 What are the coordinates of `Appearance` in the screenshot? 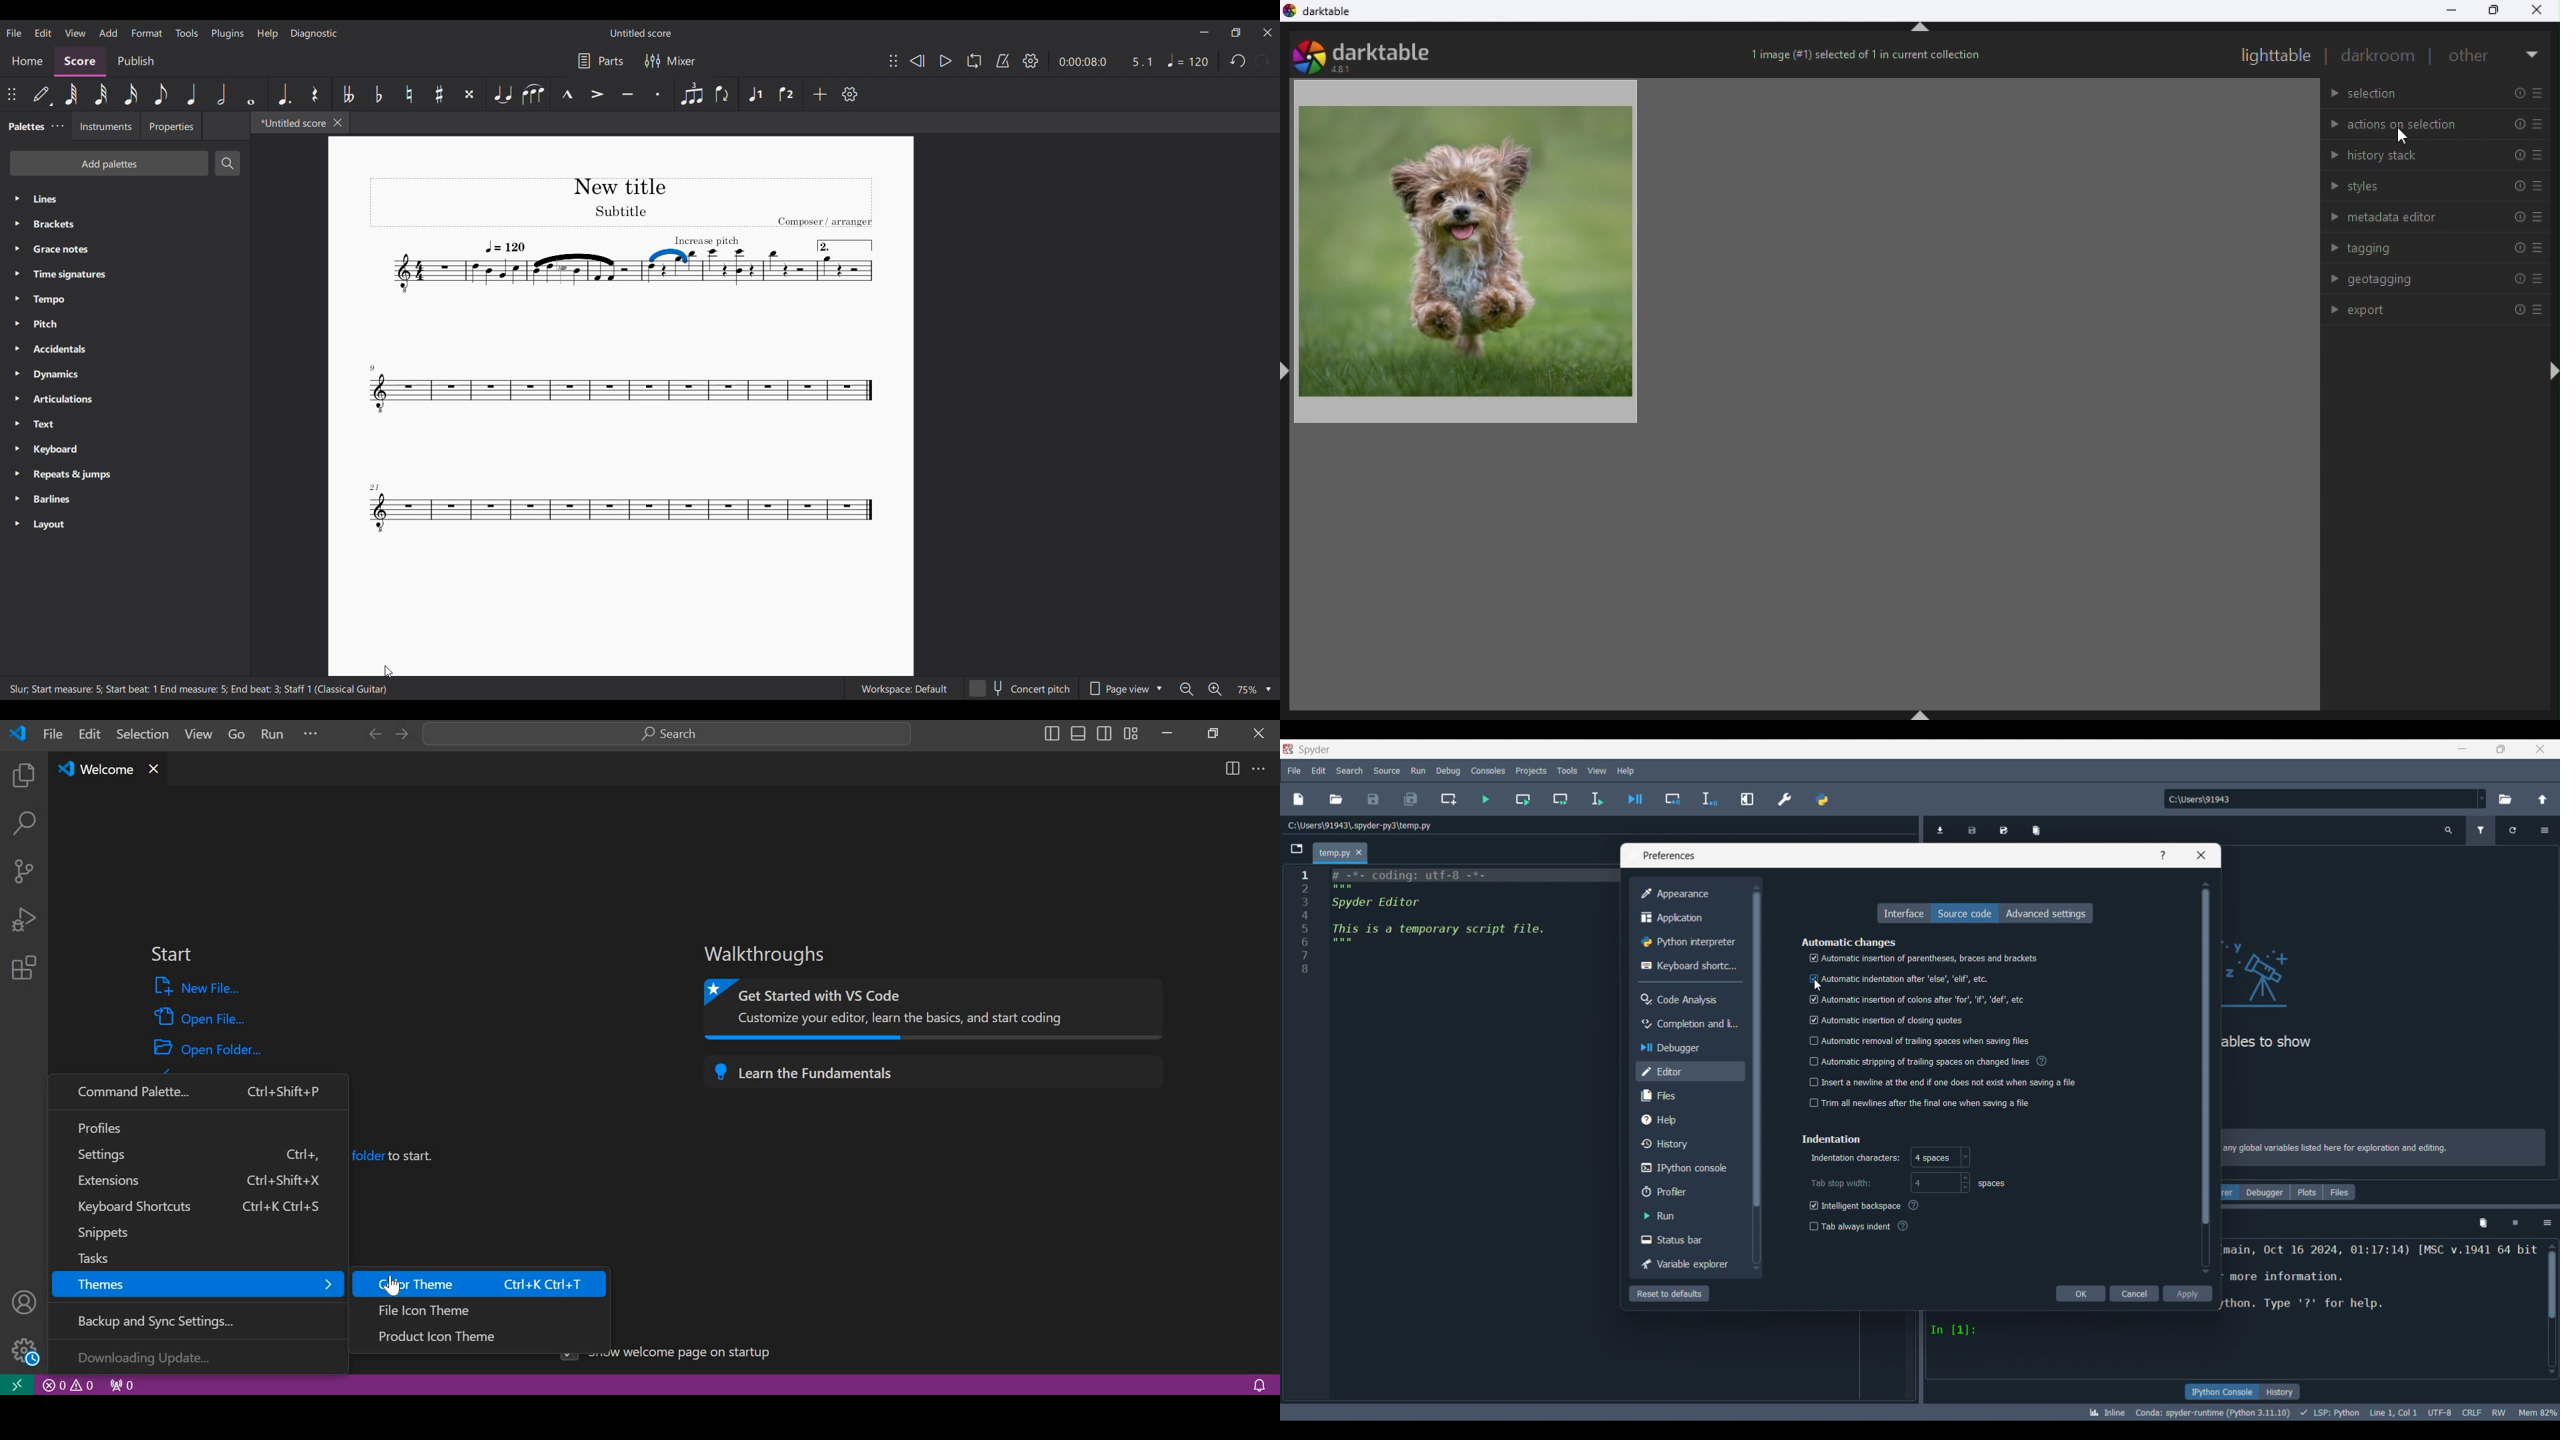 It's located at (1690, 893).